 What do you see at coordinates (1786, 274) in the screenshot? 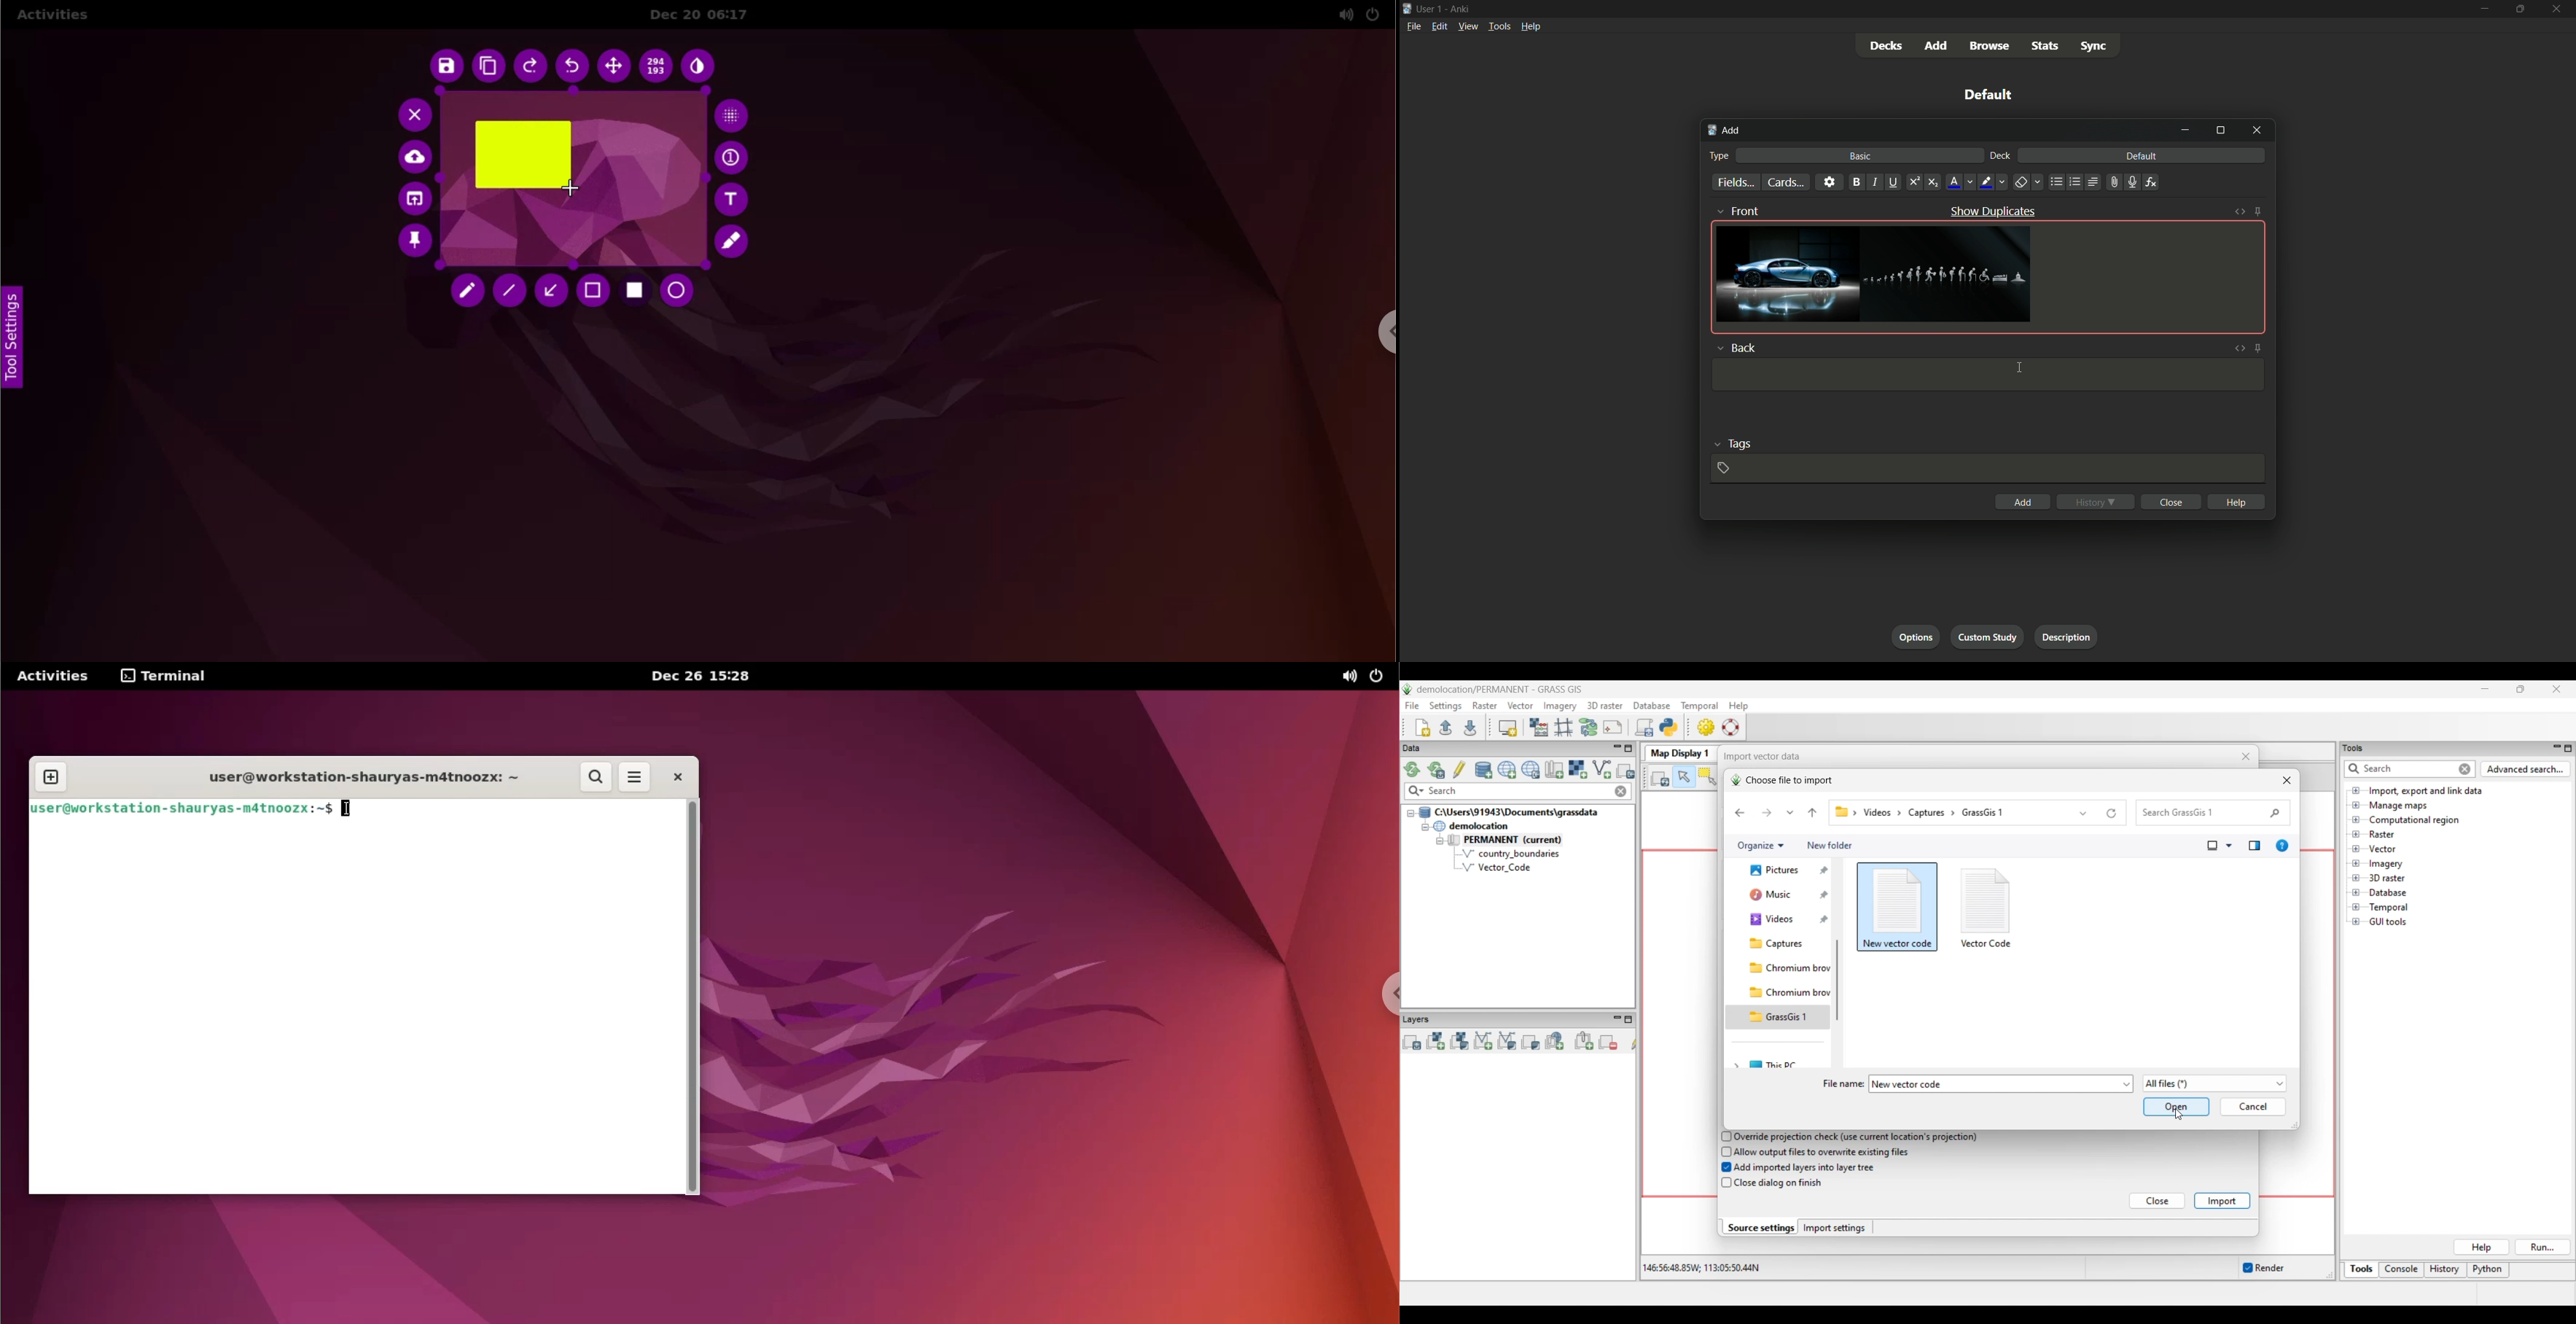
I see `one image added` at bounding box center [1786, 274].